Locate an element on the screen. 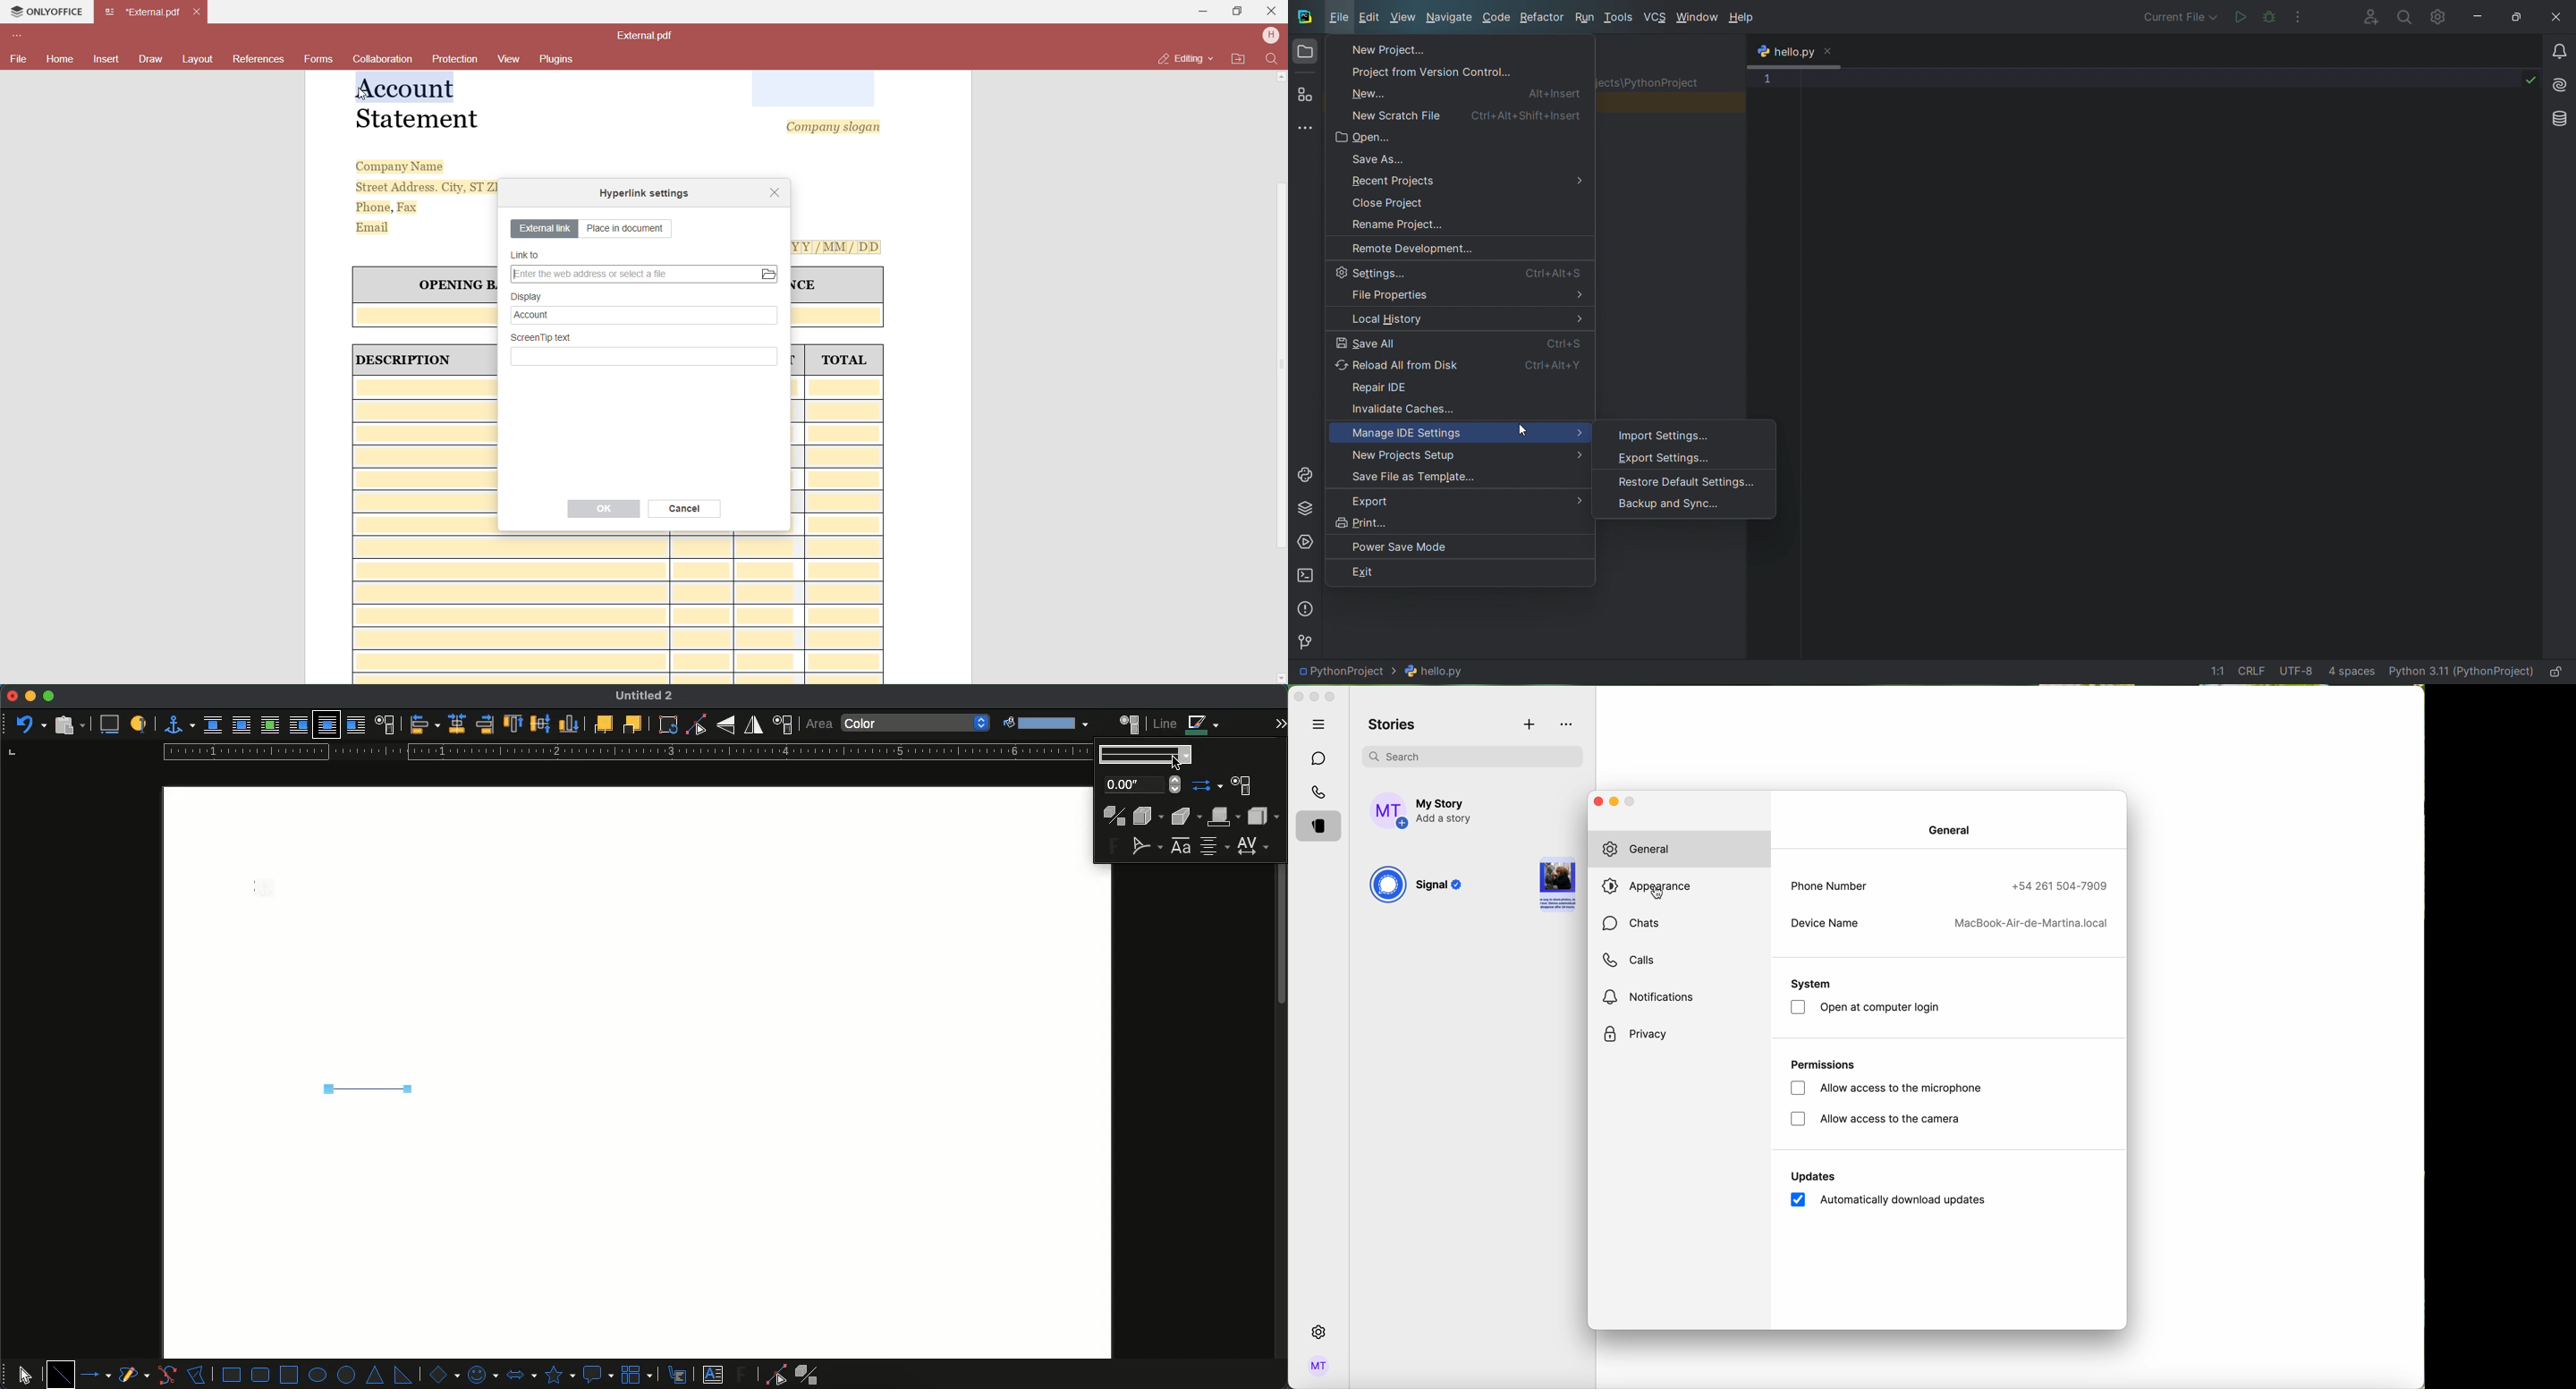  Editing is located at coordinates (1184, 59).